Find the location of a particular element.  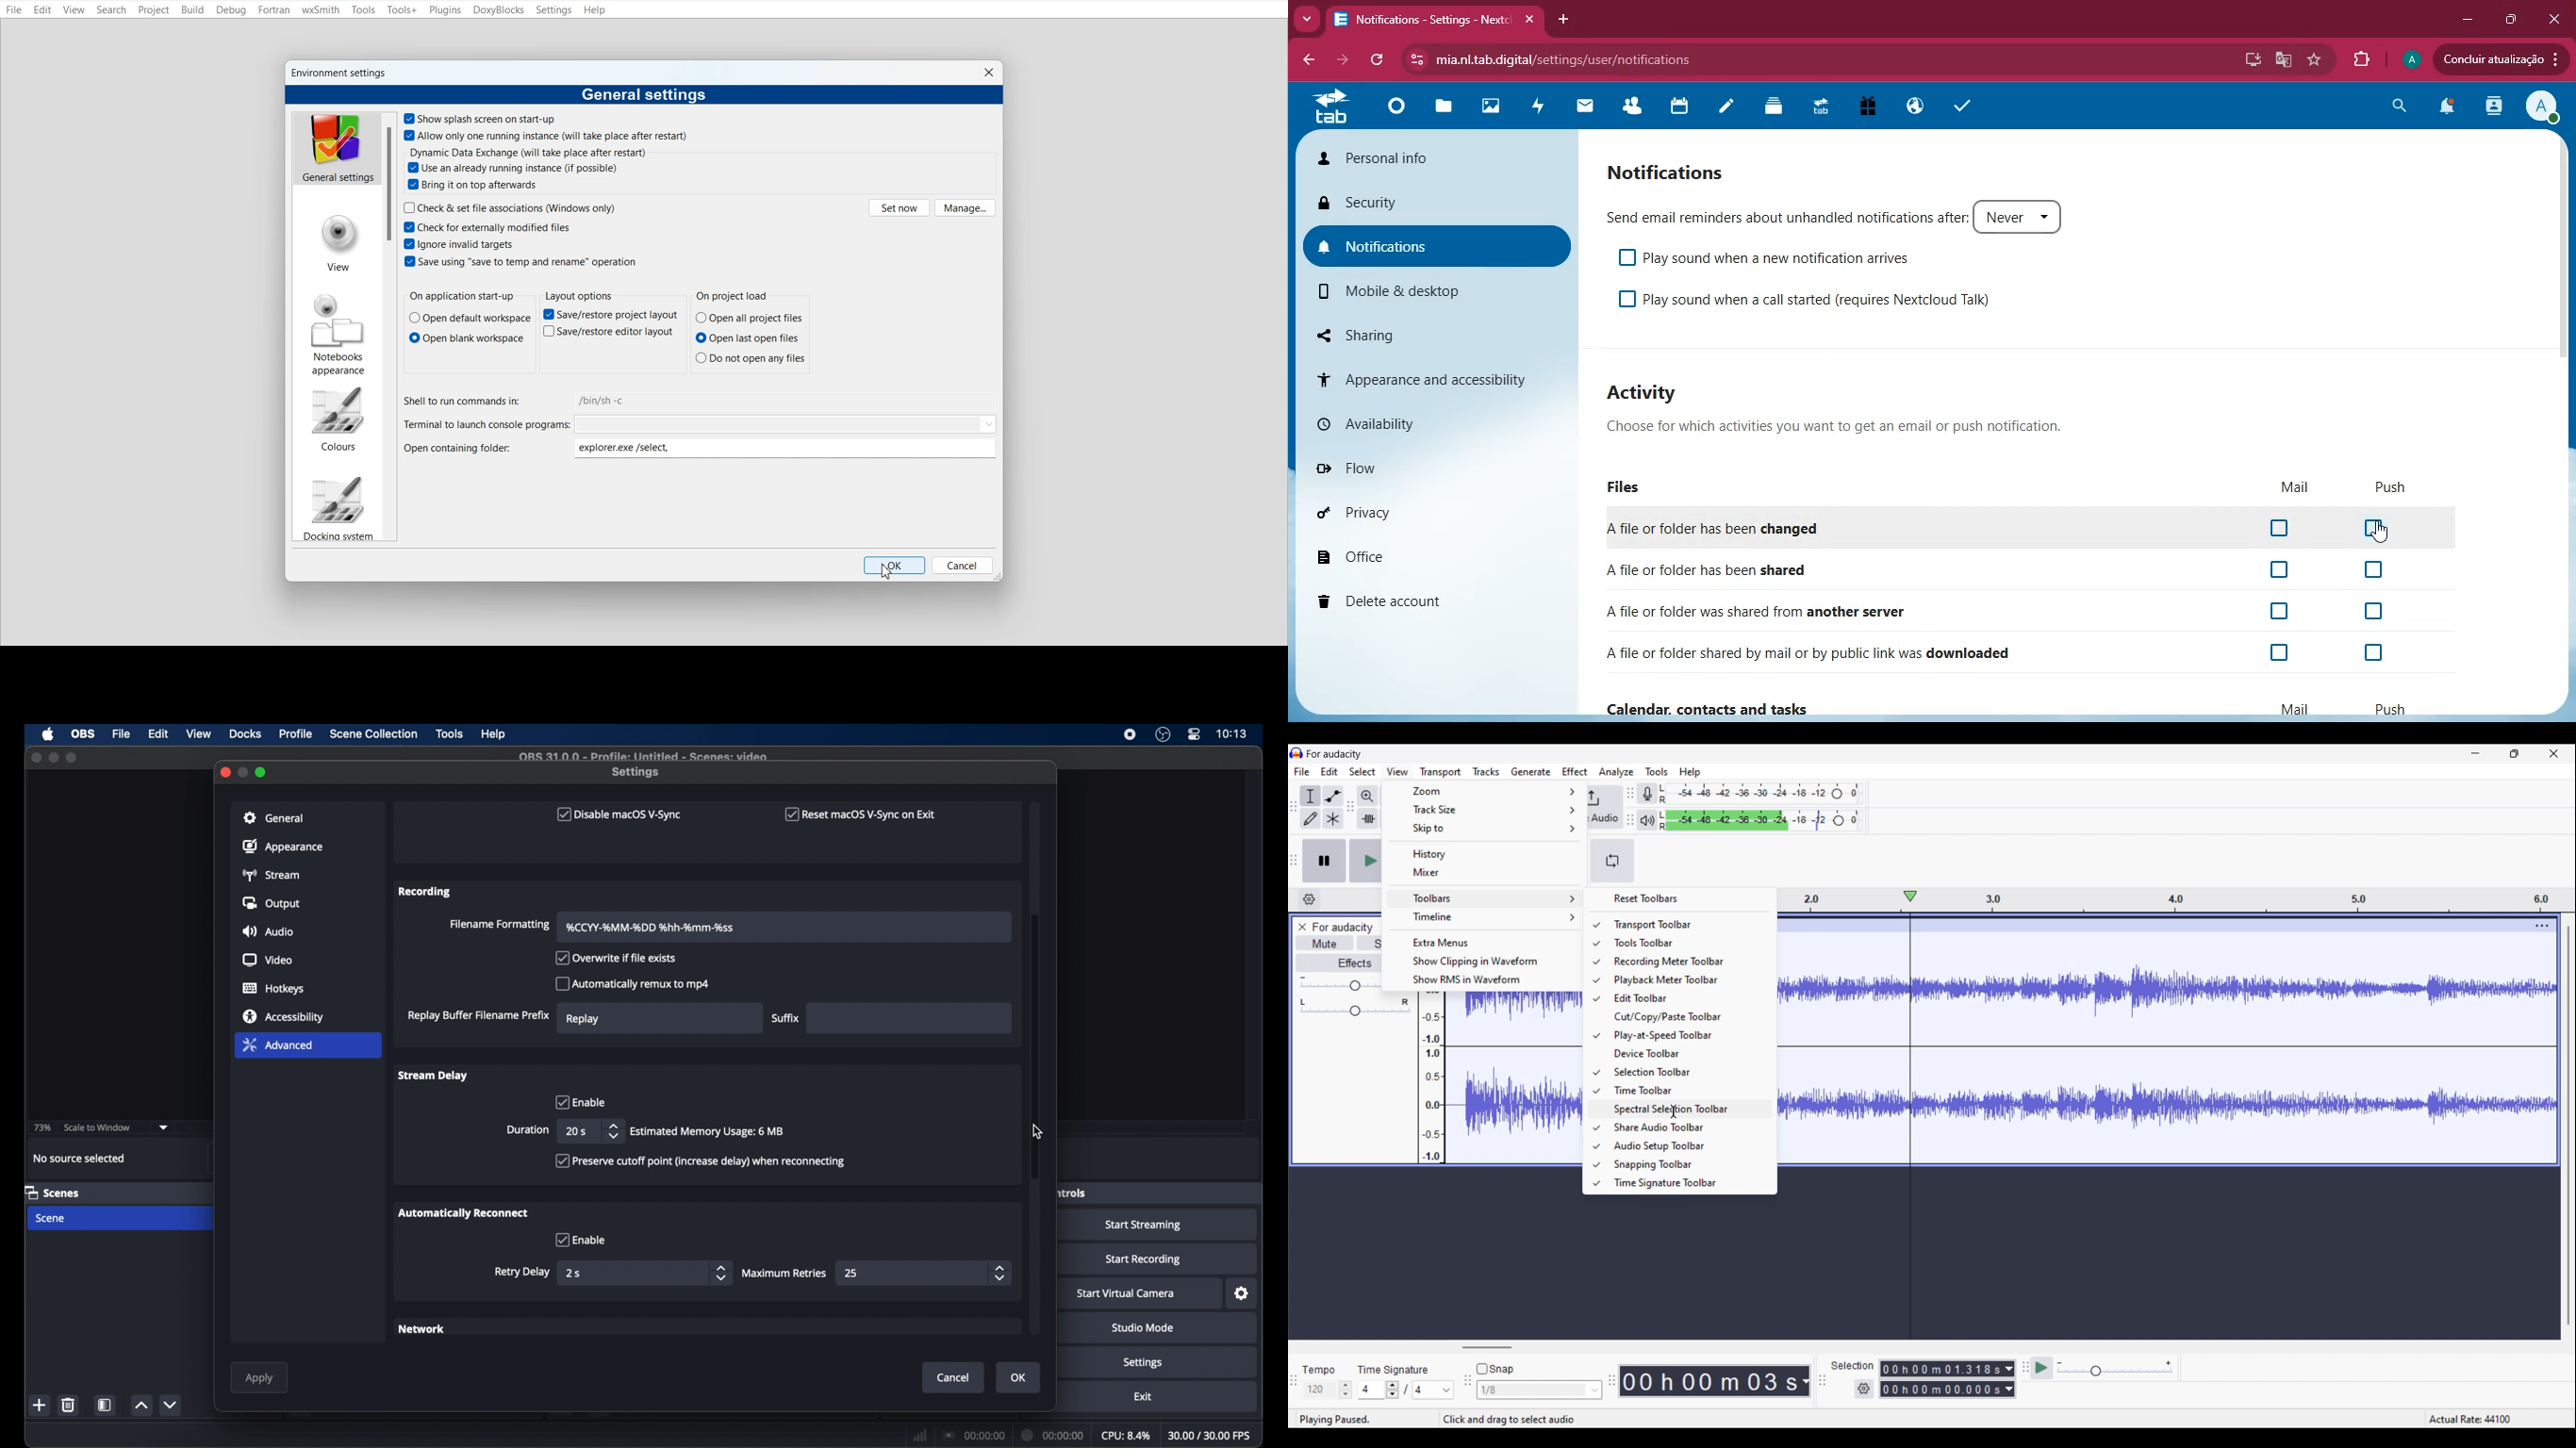

back is located at coordinates (1308, 60).